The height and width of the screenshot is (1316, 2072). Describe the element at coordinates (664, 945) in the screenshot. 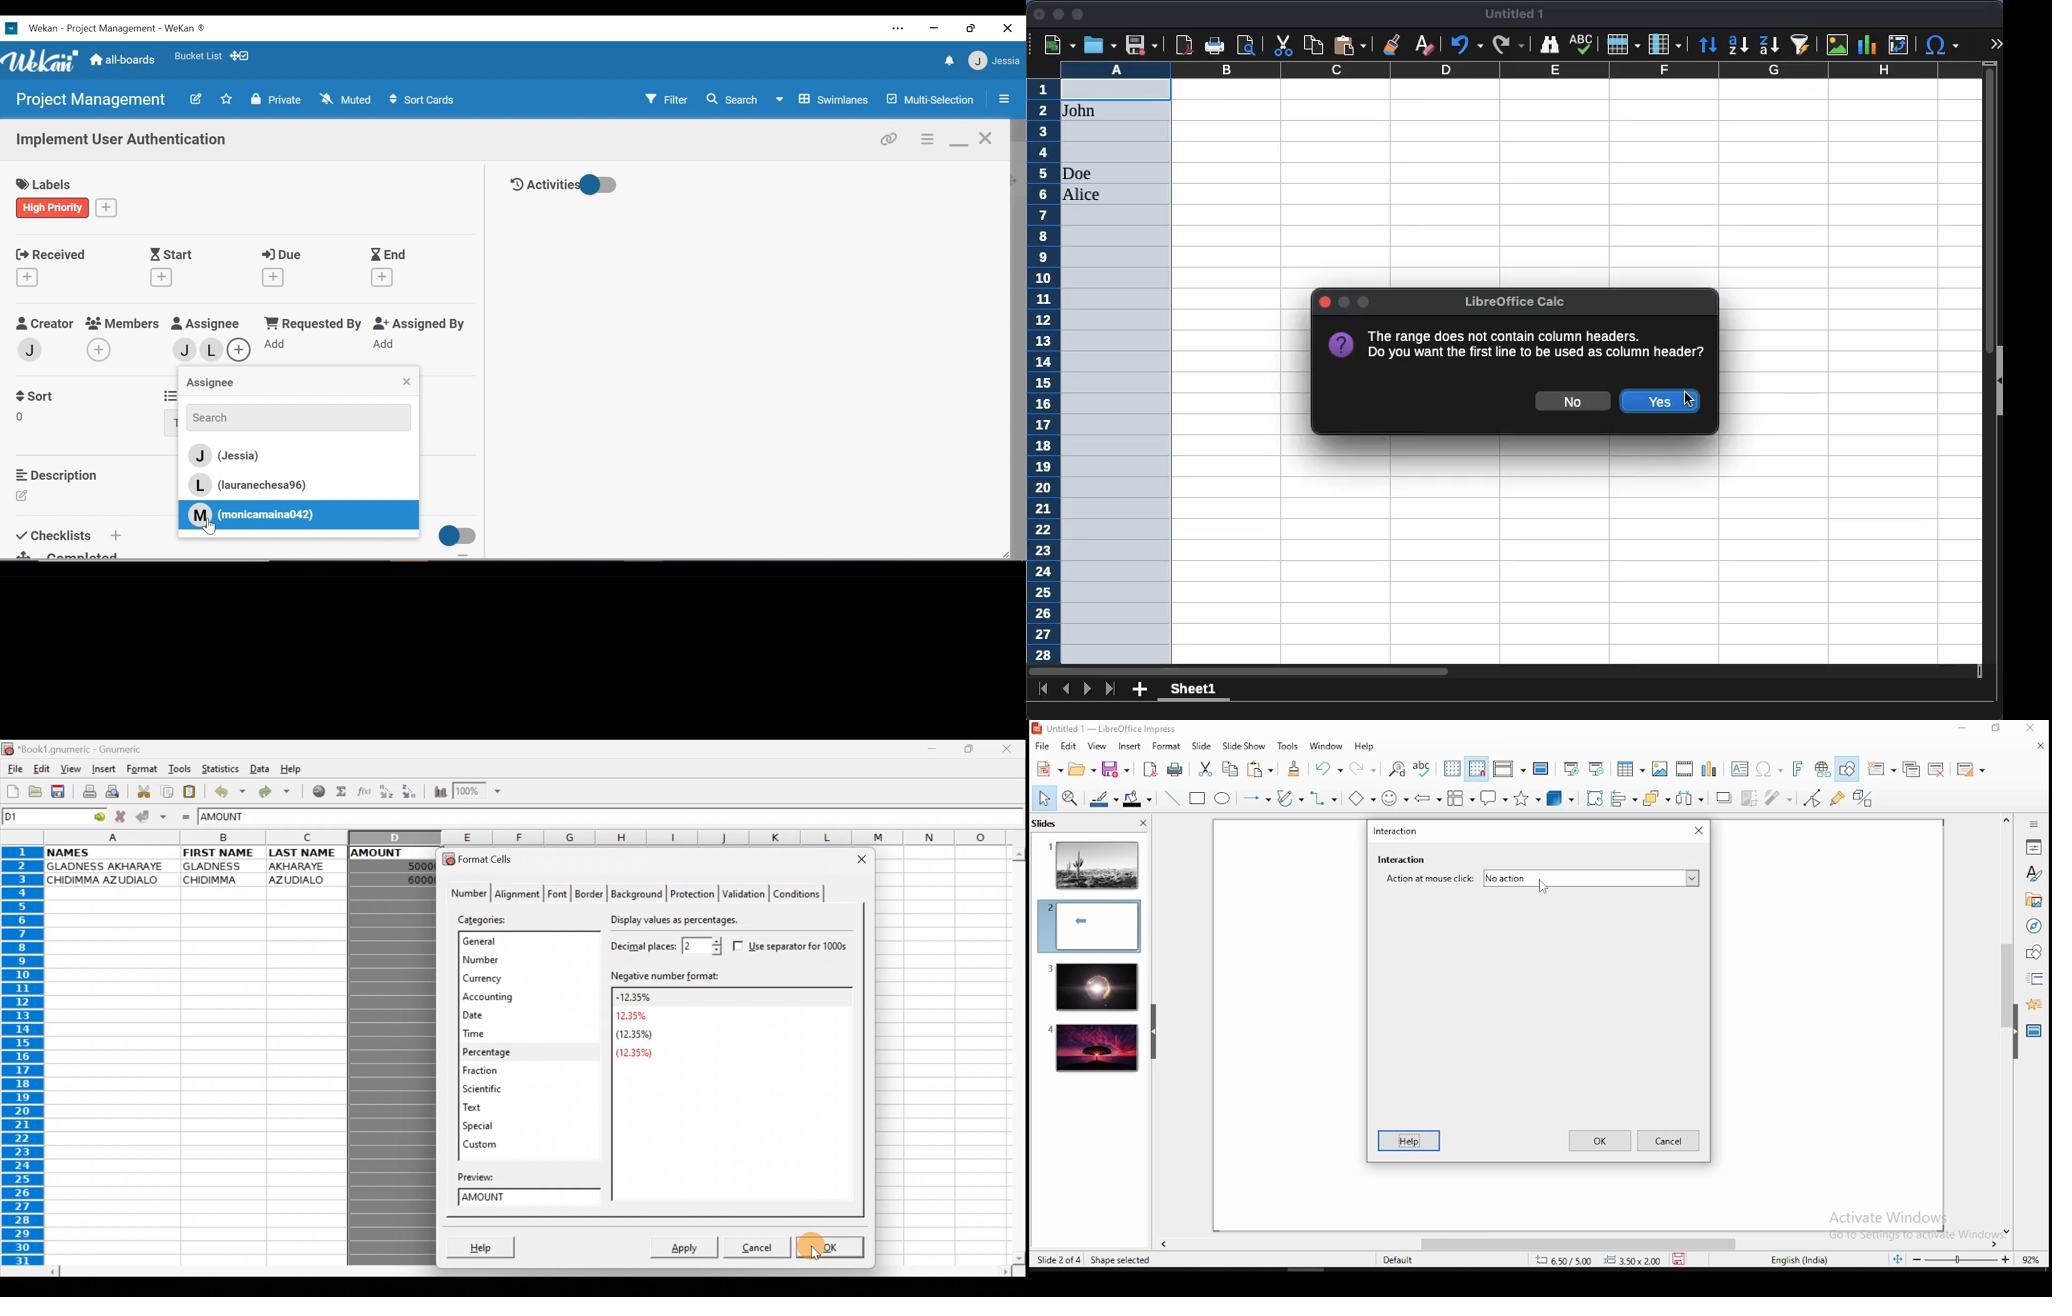

I see `Decimal places` at that location.